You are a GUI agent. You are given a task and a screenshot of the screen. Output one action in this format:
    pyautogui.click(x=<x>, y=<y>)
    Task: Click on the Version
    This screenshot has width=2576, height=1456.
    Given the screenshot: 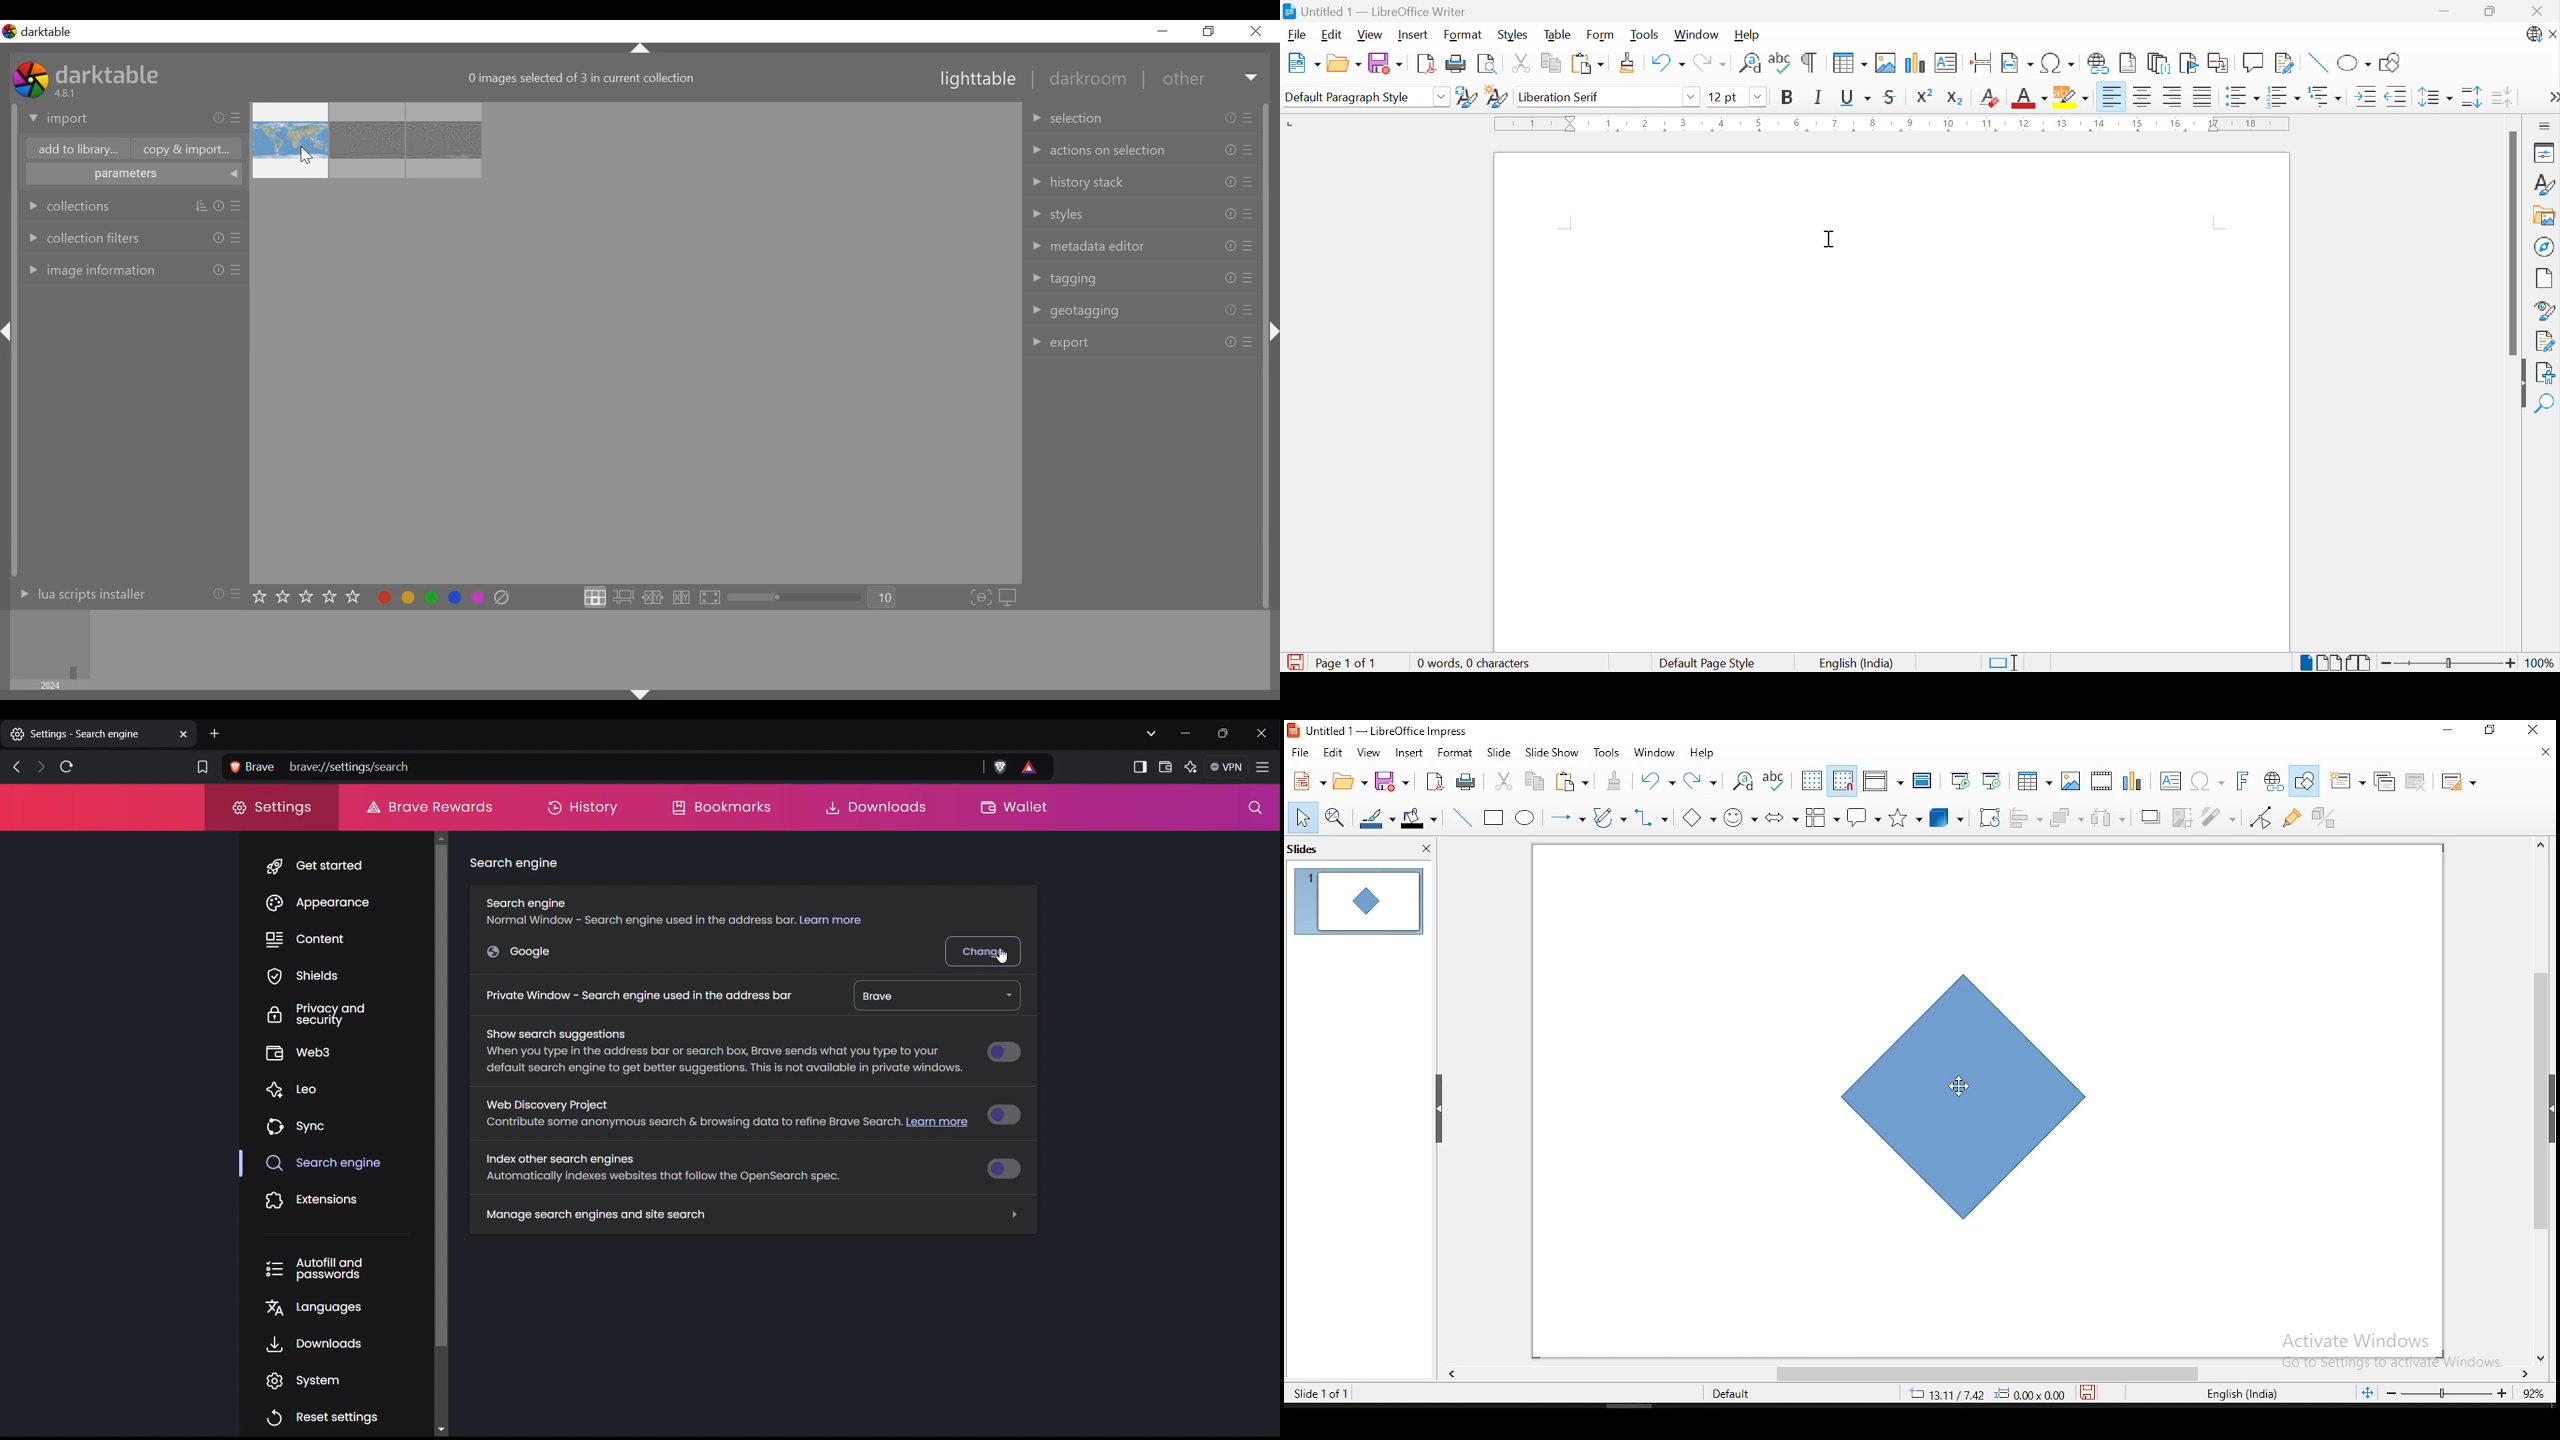 What is the action you would take?
    pyautogui.click(x=69, y=94)
    